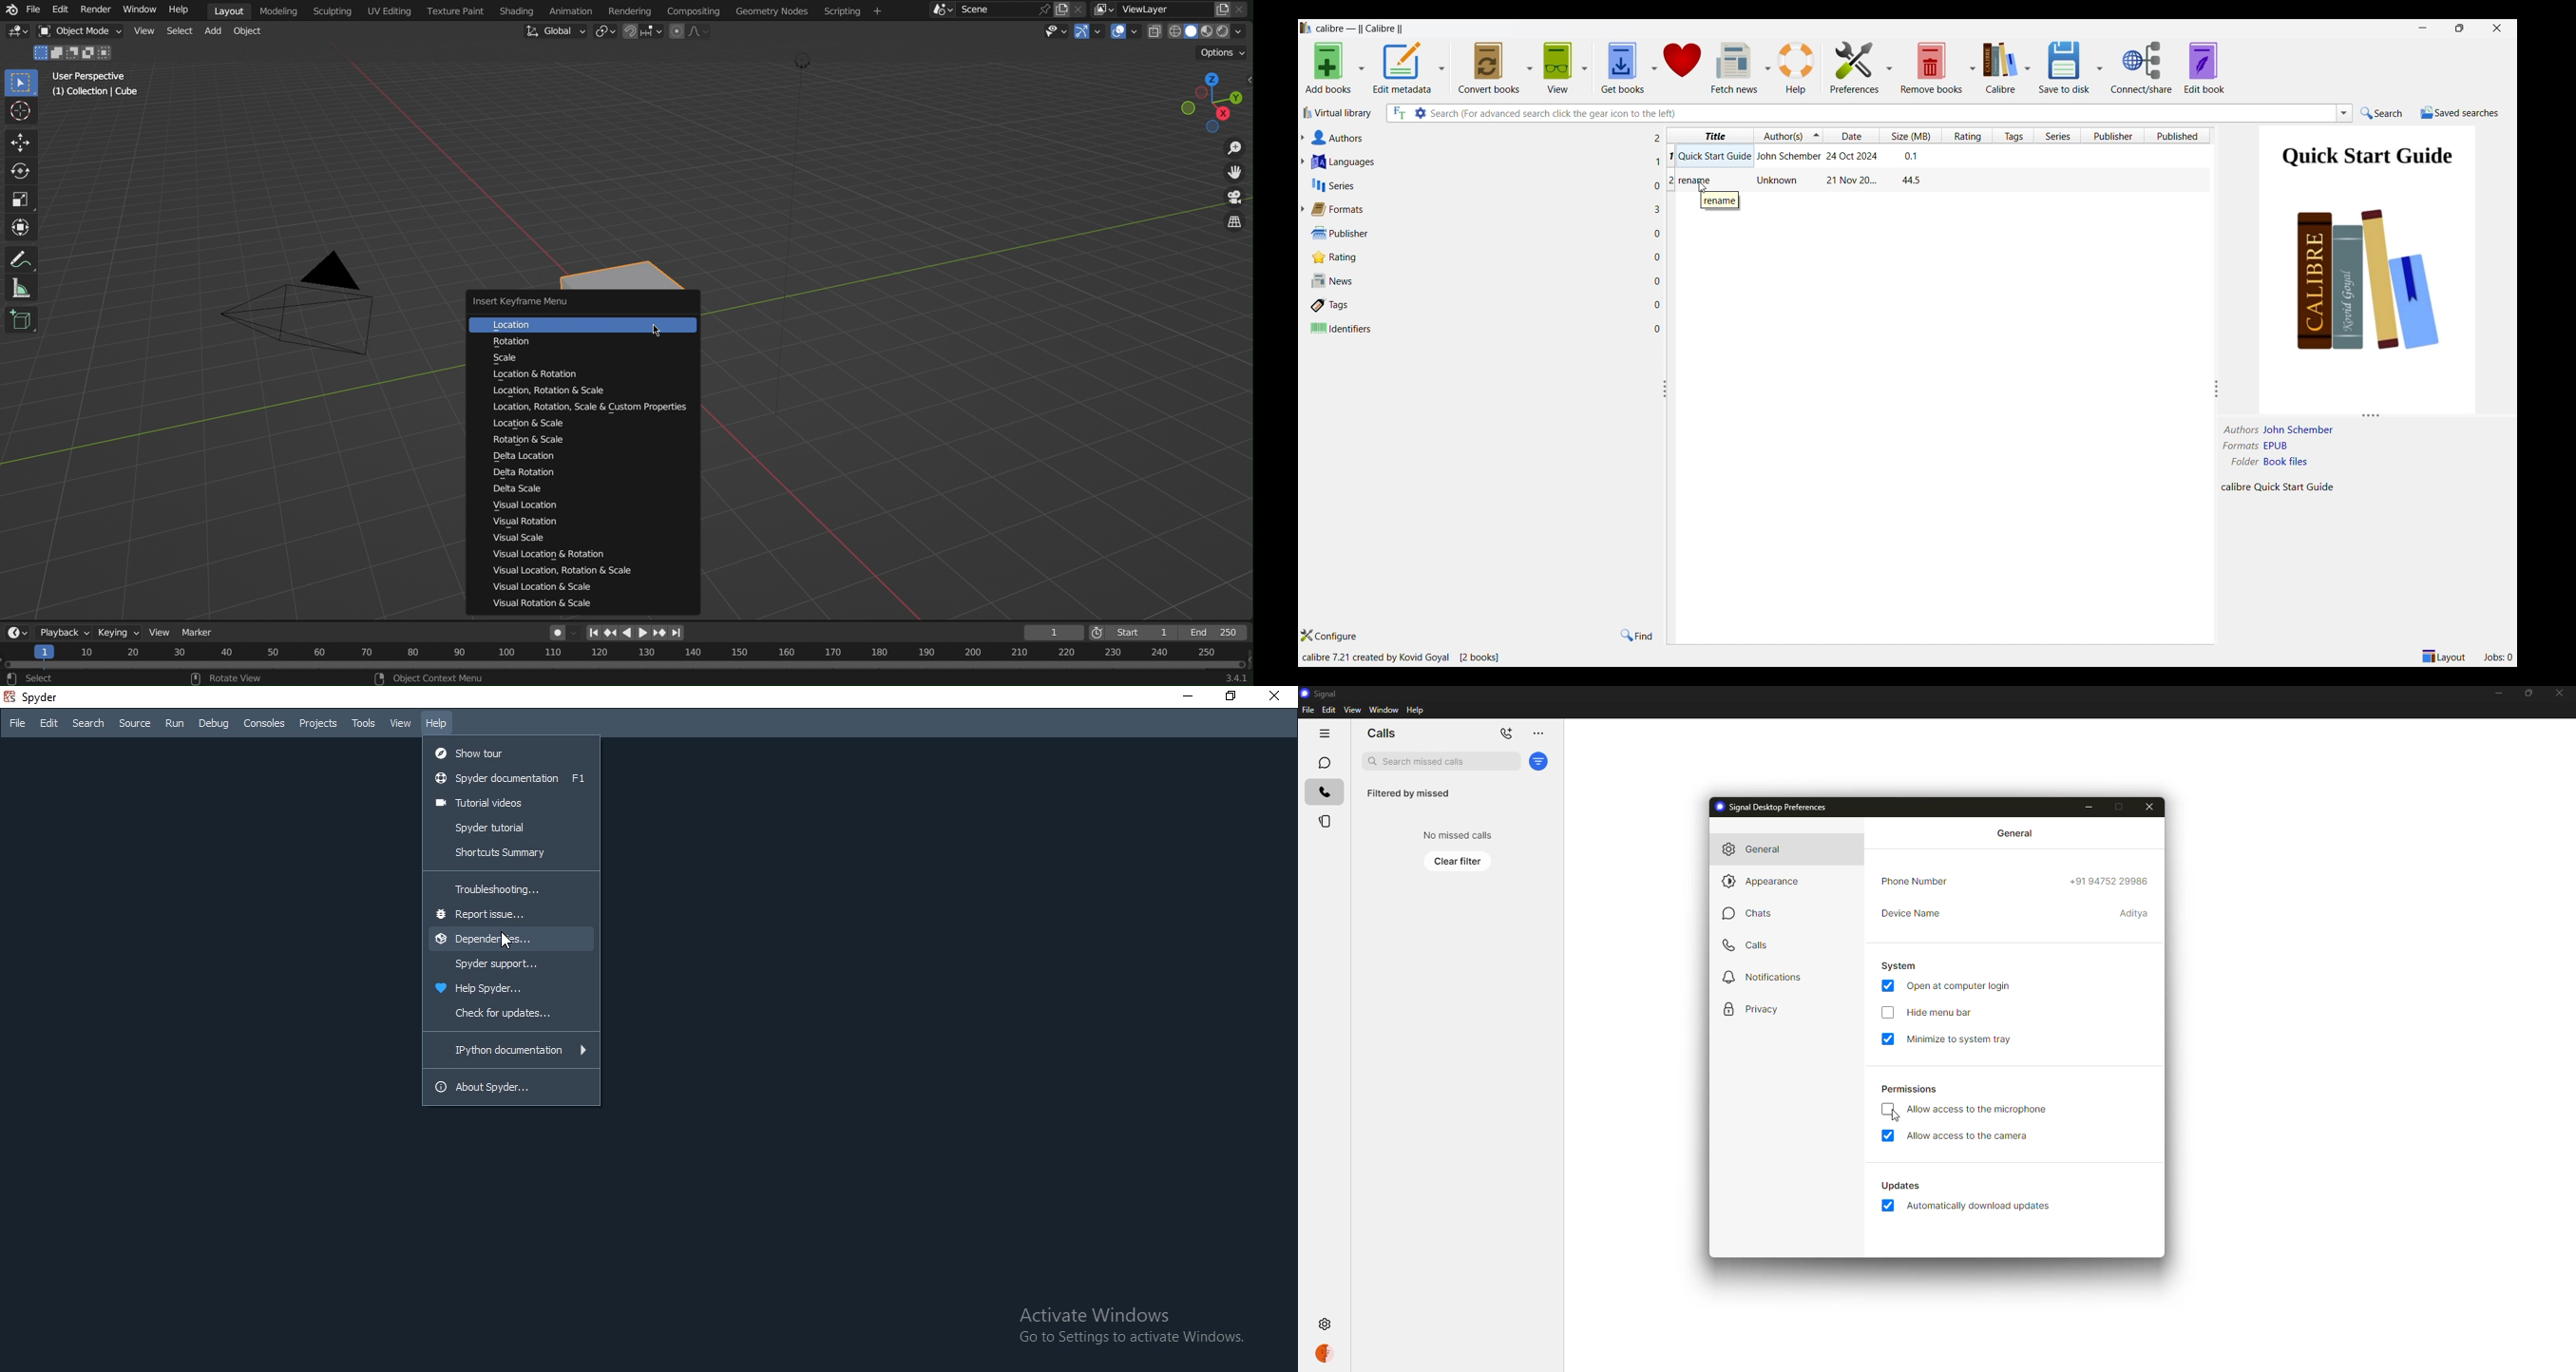  Describe the element at coordinates (578, 408) in the screenshot. I see `Location, Rotation, Scale & Custom Properties` at that location.